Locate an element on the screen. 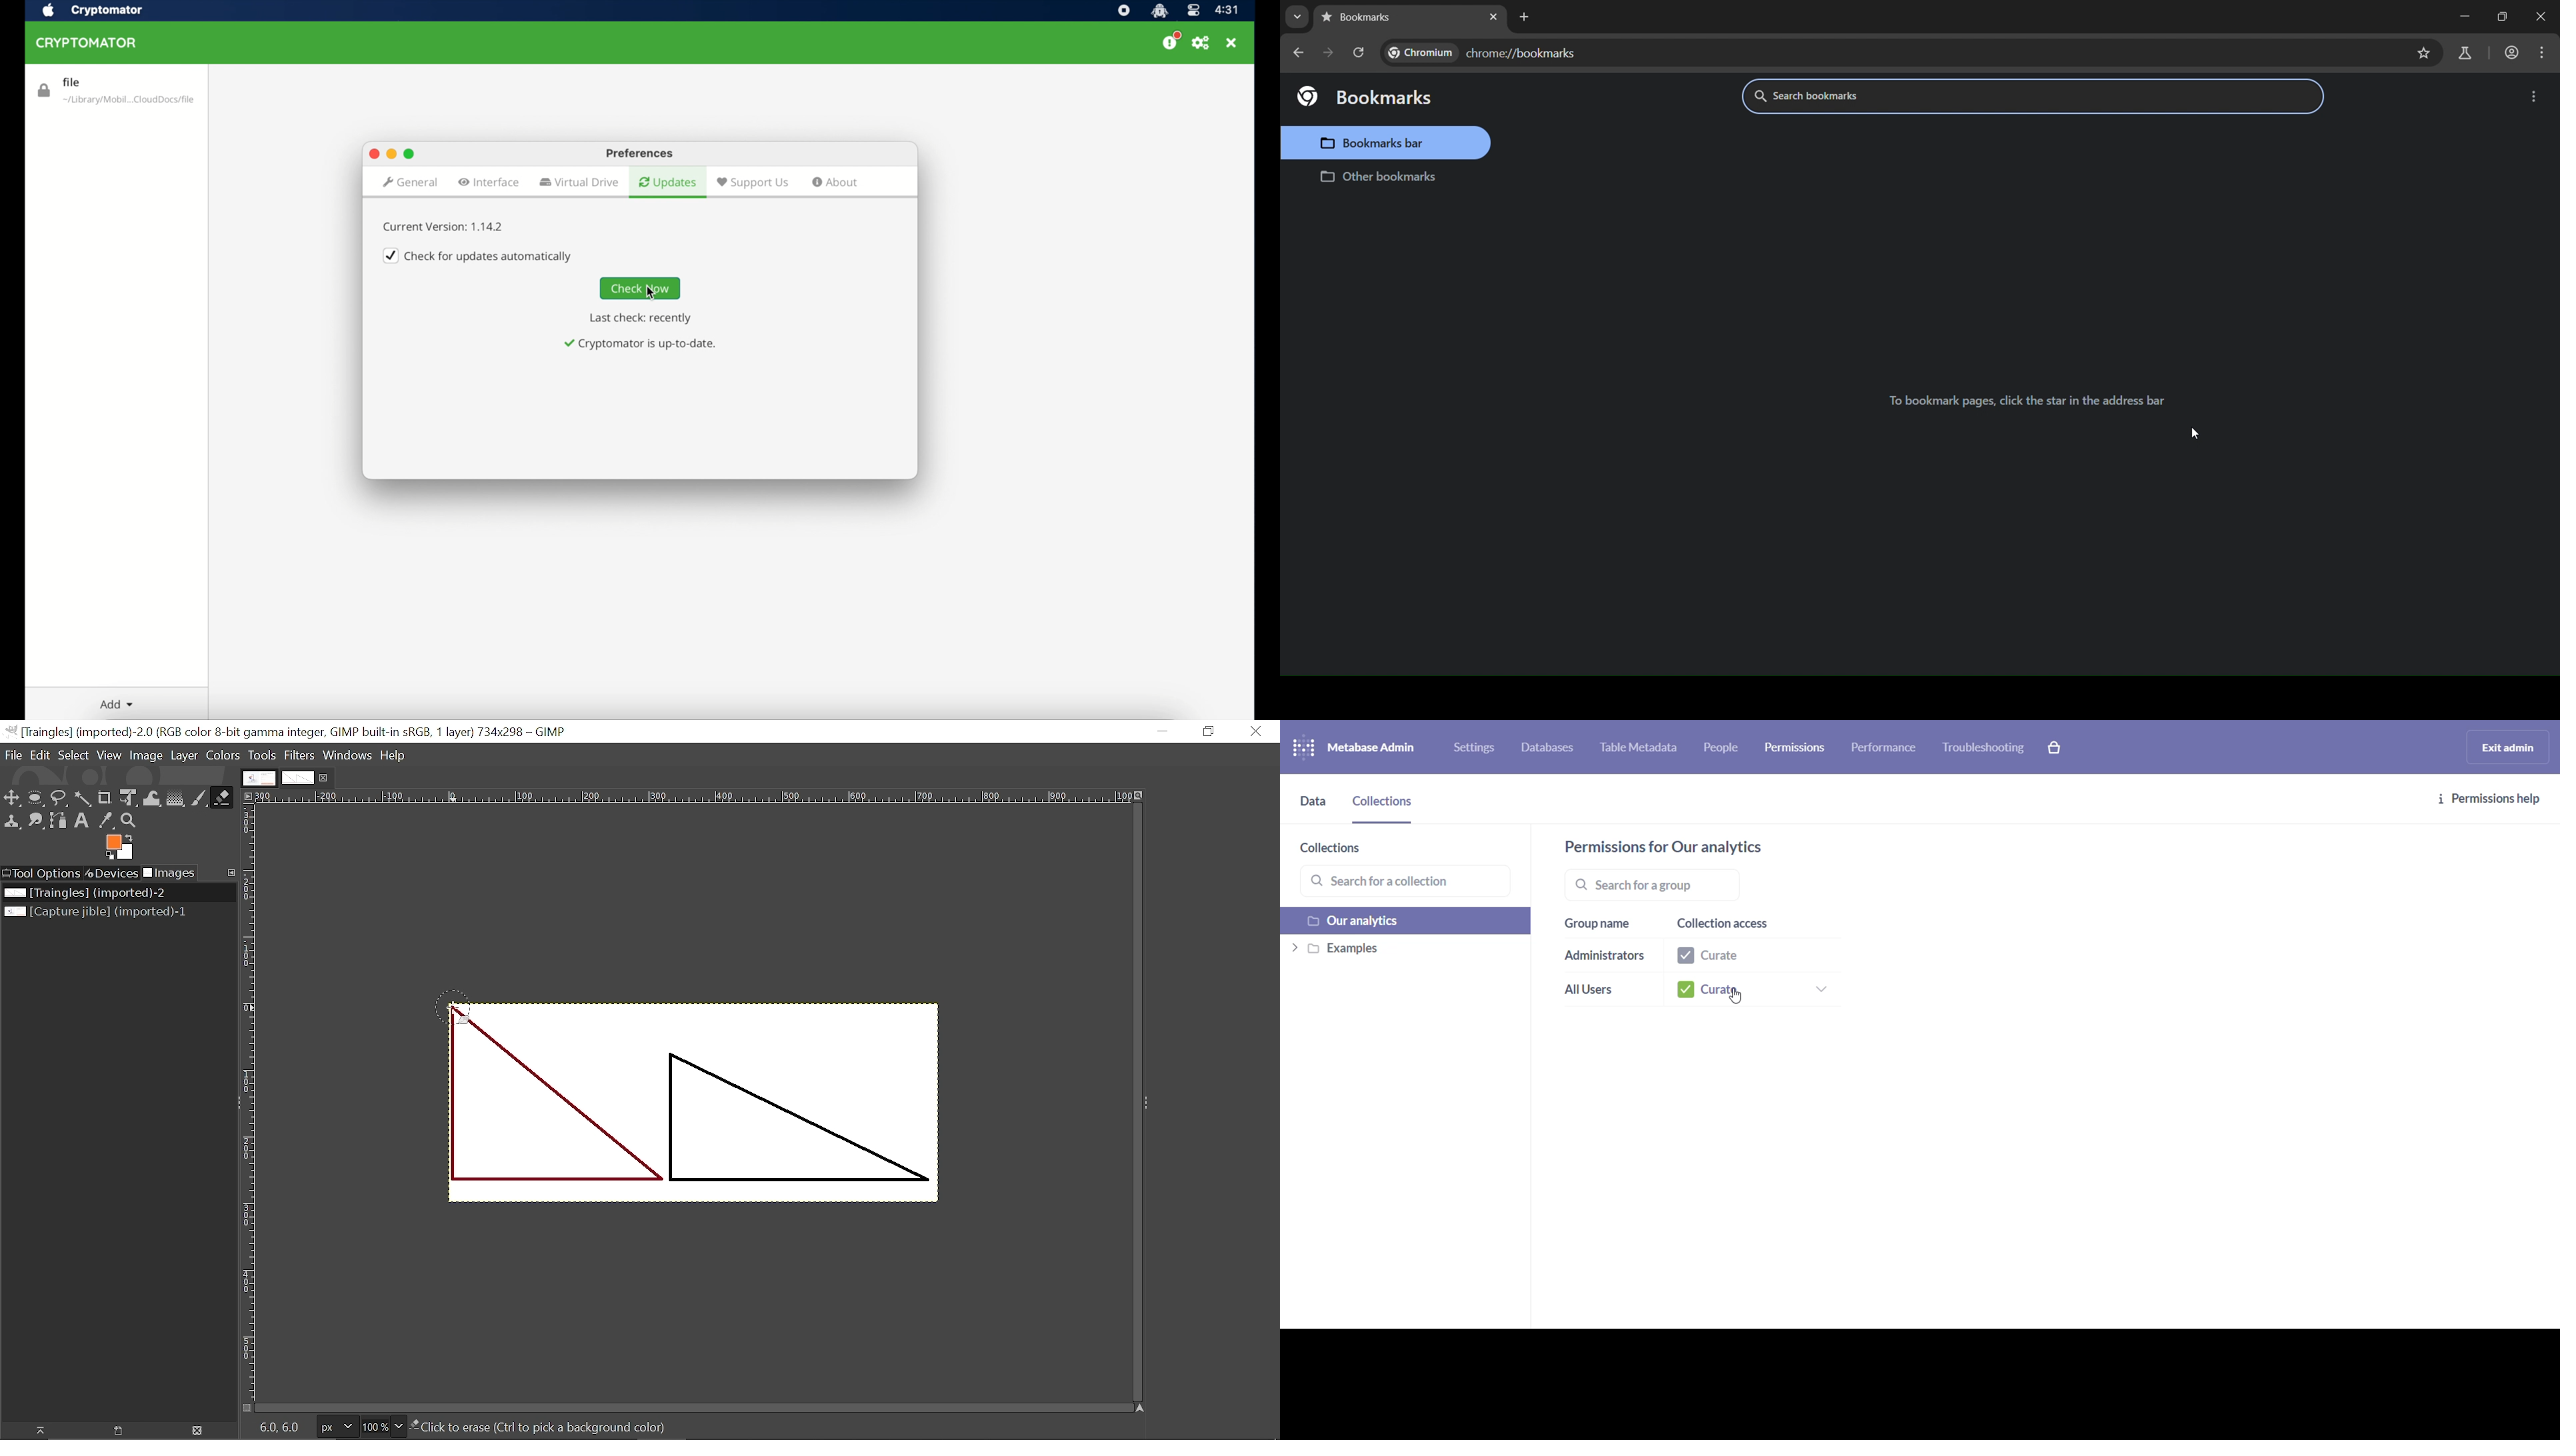 Image resolution: width=2576 pixels, height=1456 pixels. updates is located at coordinates (667, 182).